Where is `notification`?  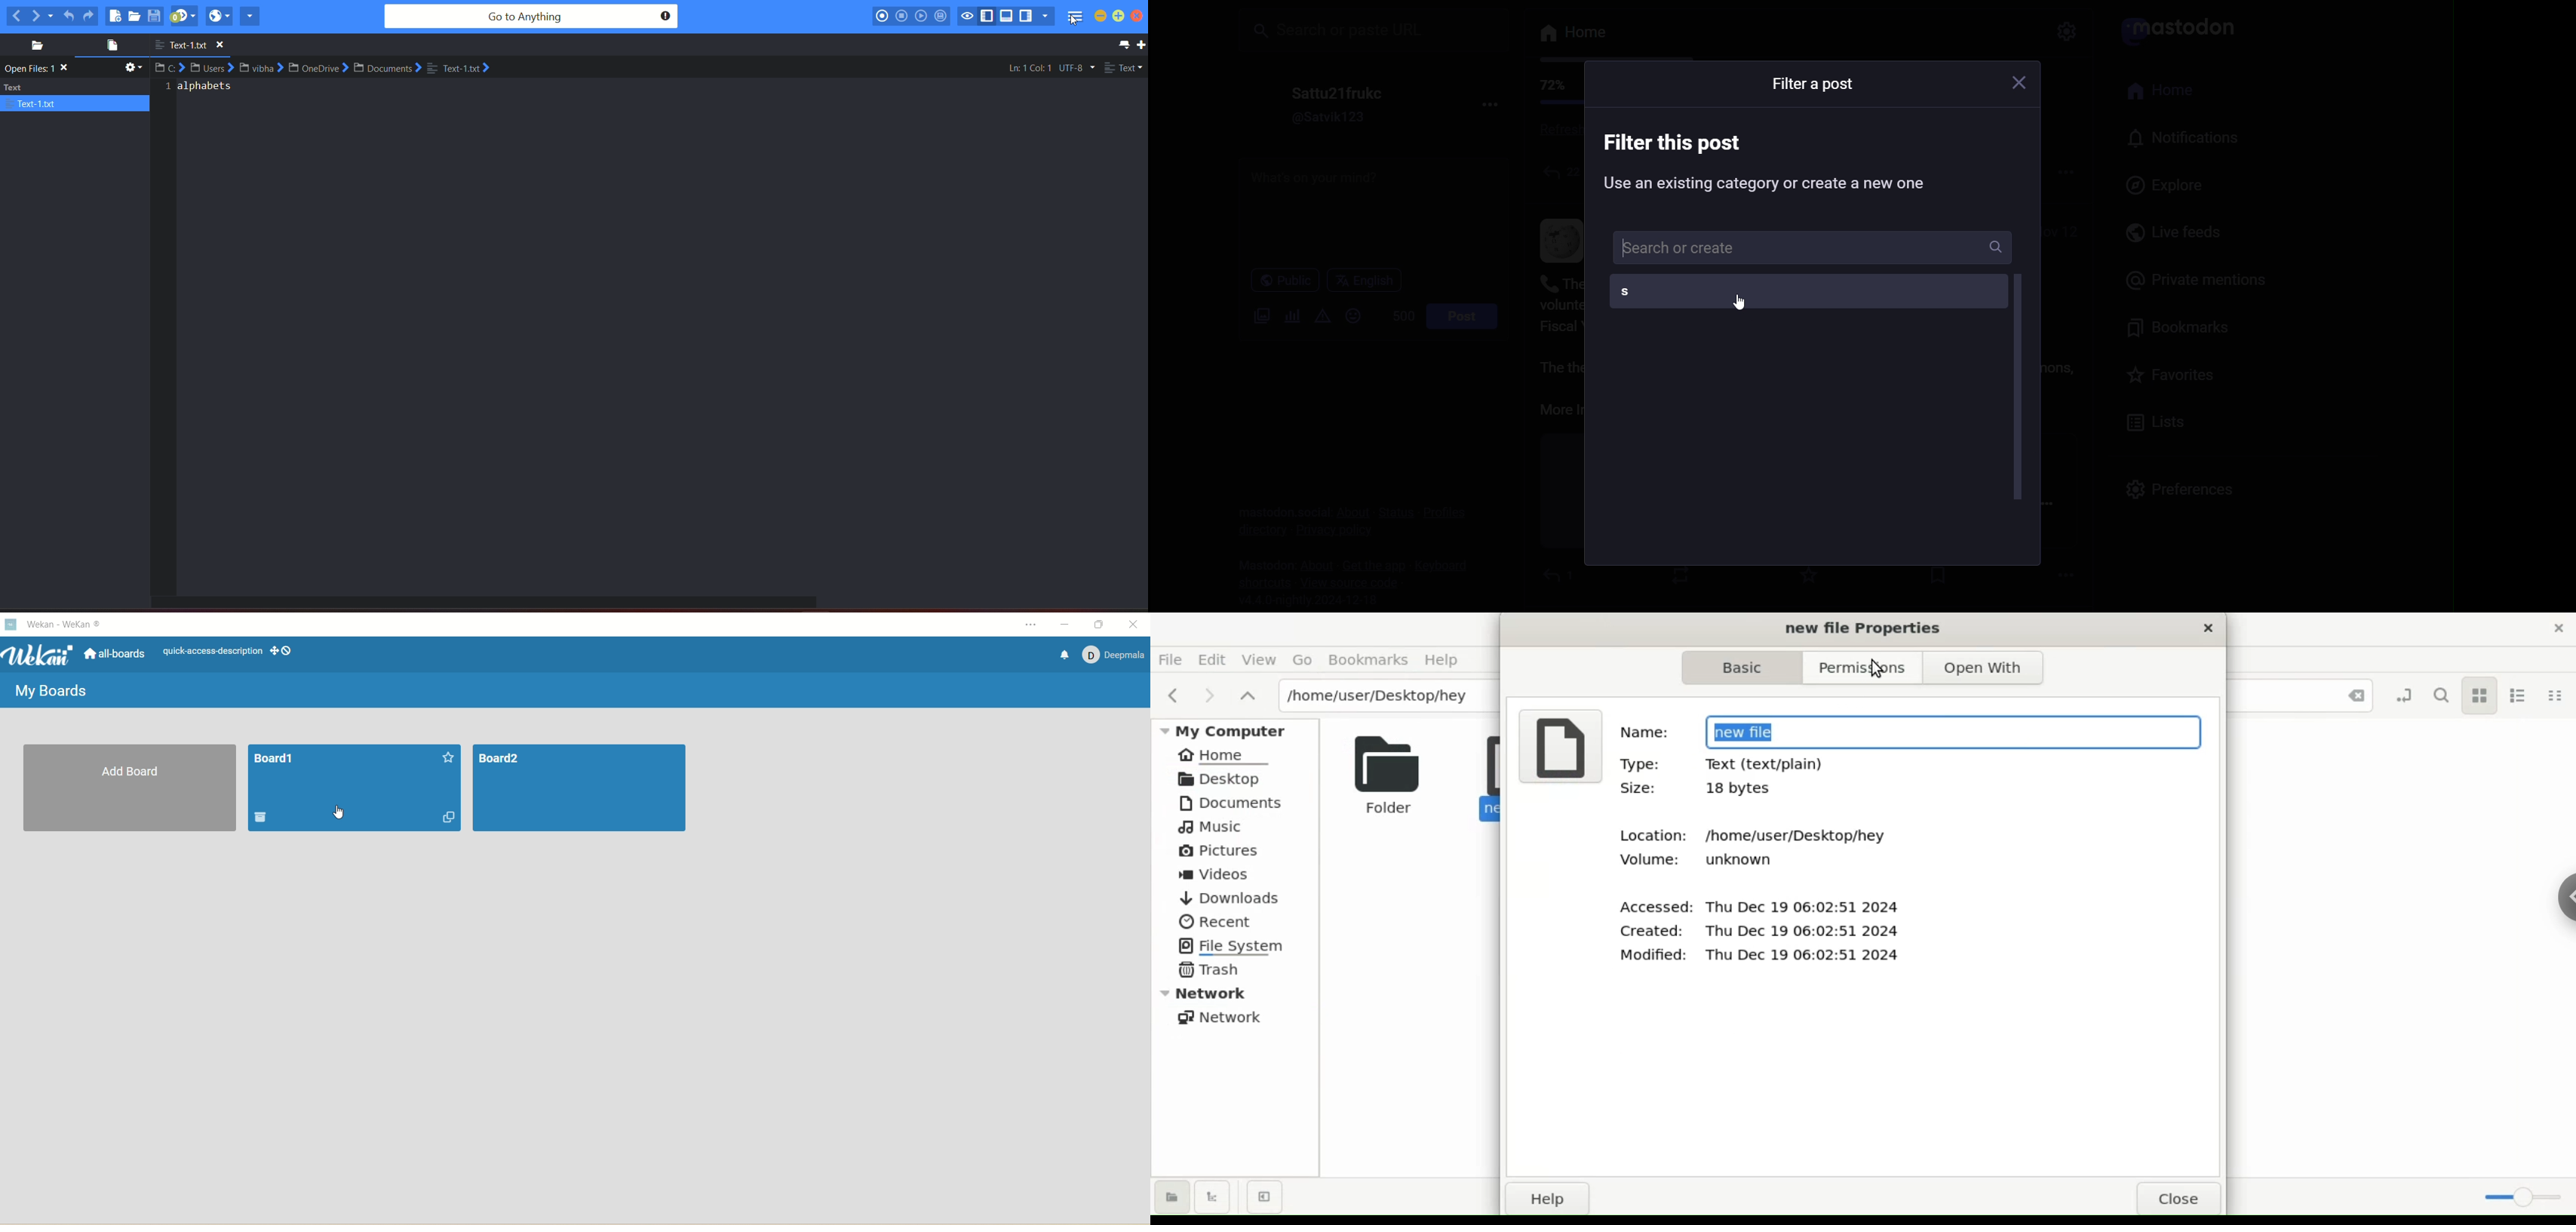
notification is located at coordinates (1063, 654).